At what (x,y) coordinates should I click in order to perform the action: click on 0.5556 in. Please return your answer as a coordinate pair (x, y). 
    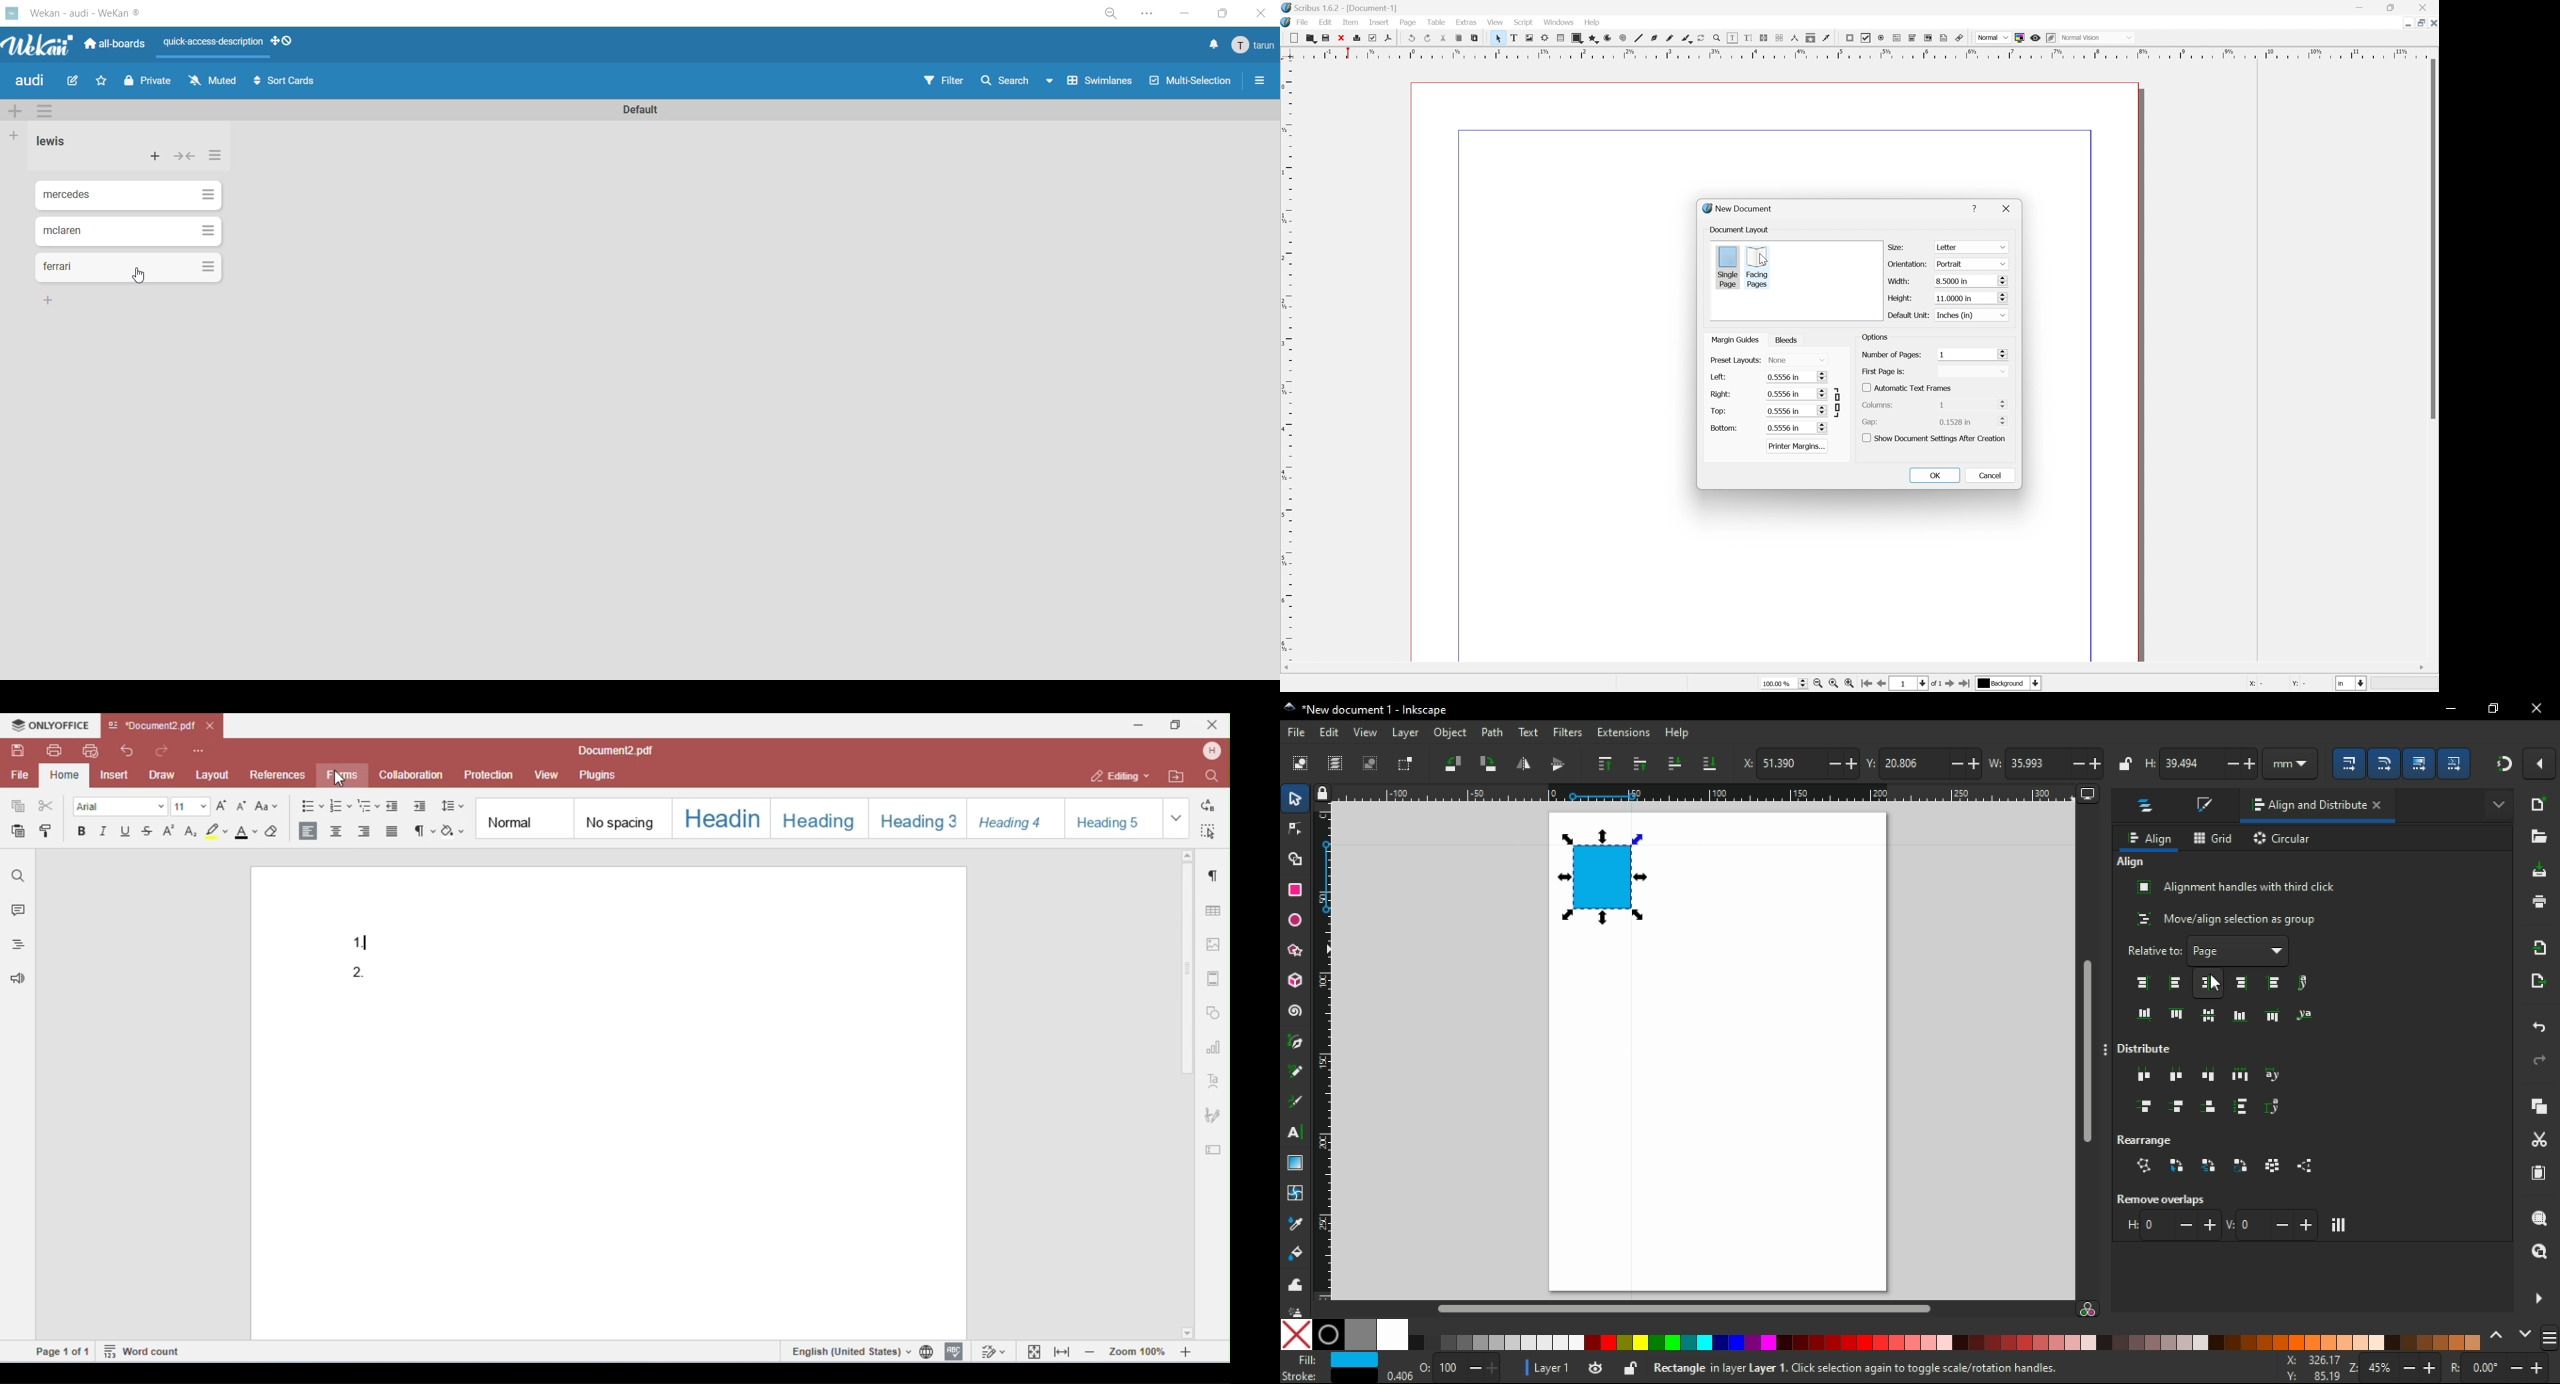
    Looking at the image, I should click on (1797, 394).